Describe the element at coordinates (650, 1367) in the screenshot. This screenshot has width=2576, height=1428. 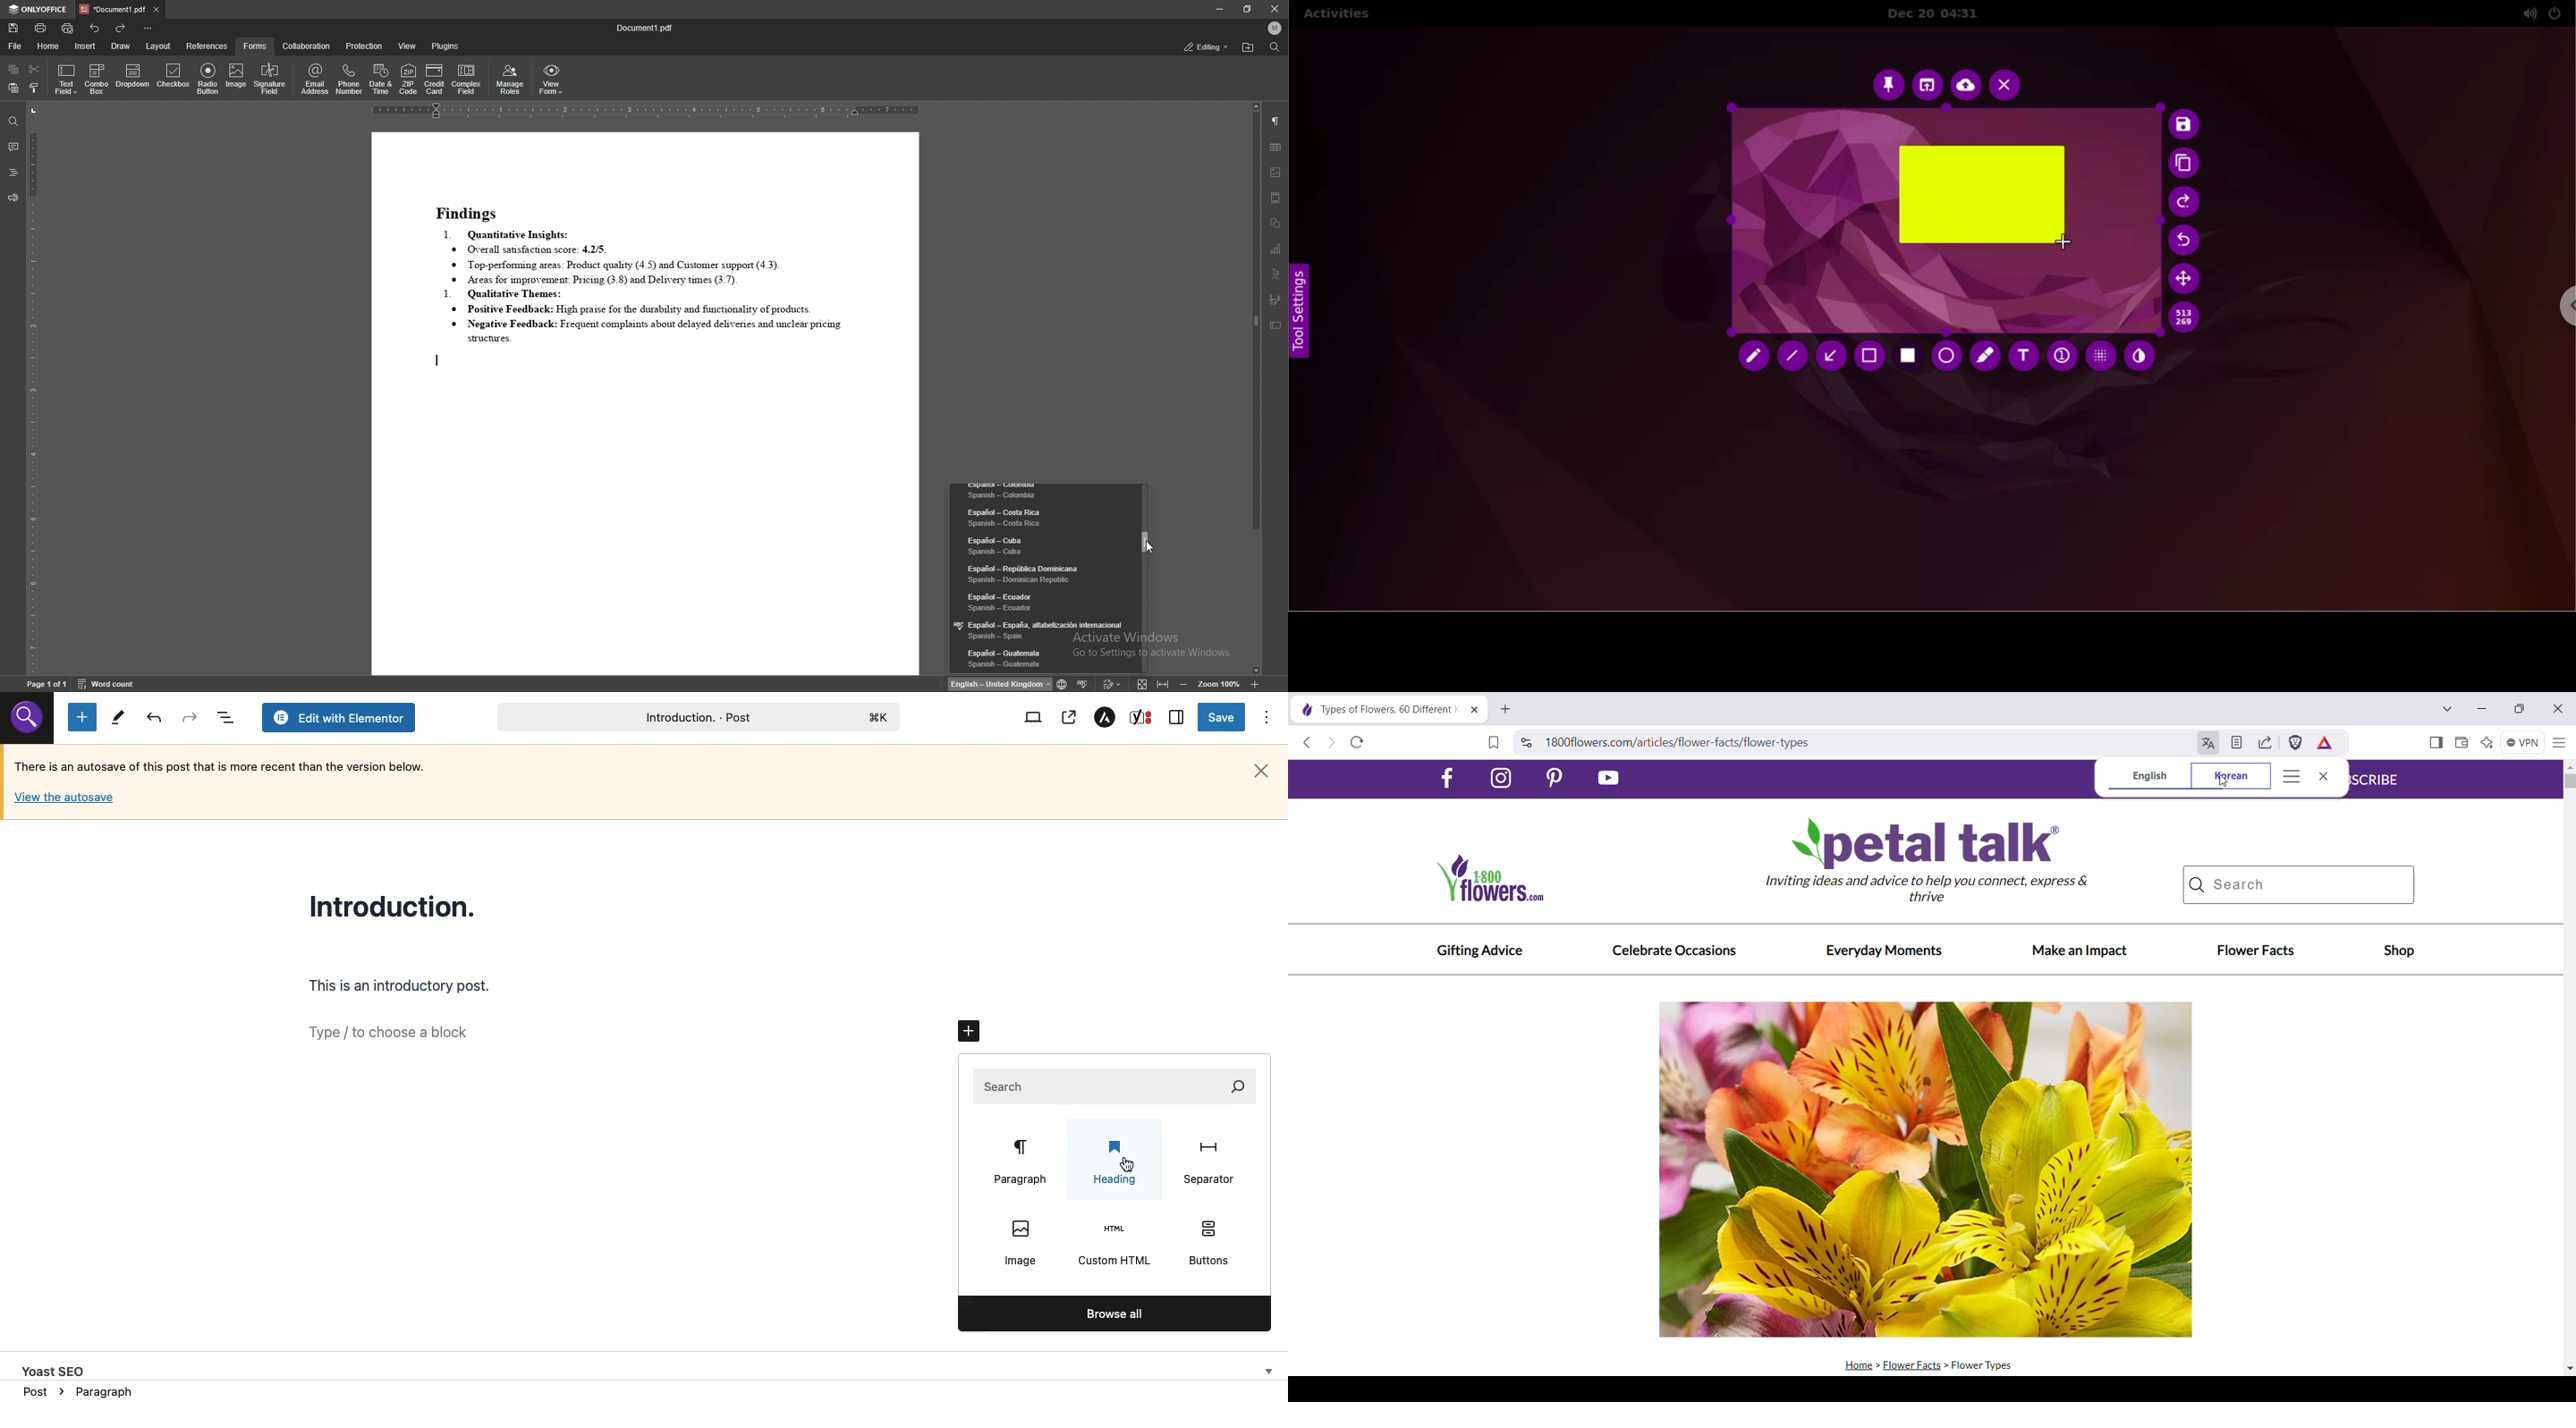
I see `Yoast SEO` at that location.